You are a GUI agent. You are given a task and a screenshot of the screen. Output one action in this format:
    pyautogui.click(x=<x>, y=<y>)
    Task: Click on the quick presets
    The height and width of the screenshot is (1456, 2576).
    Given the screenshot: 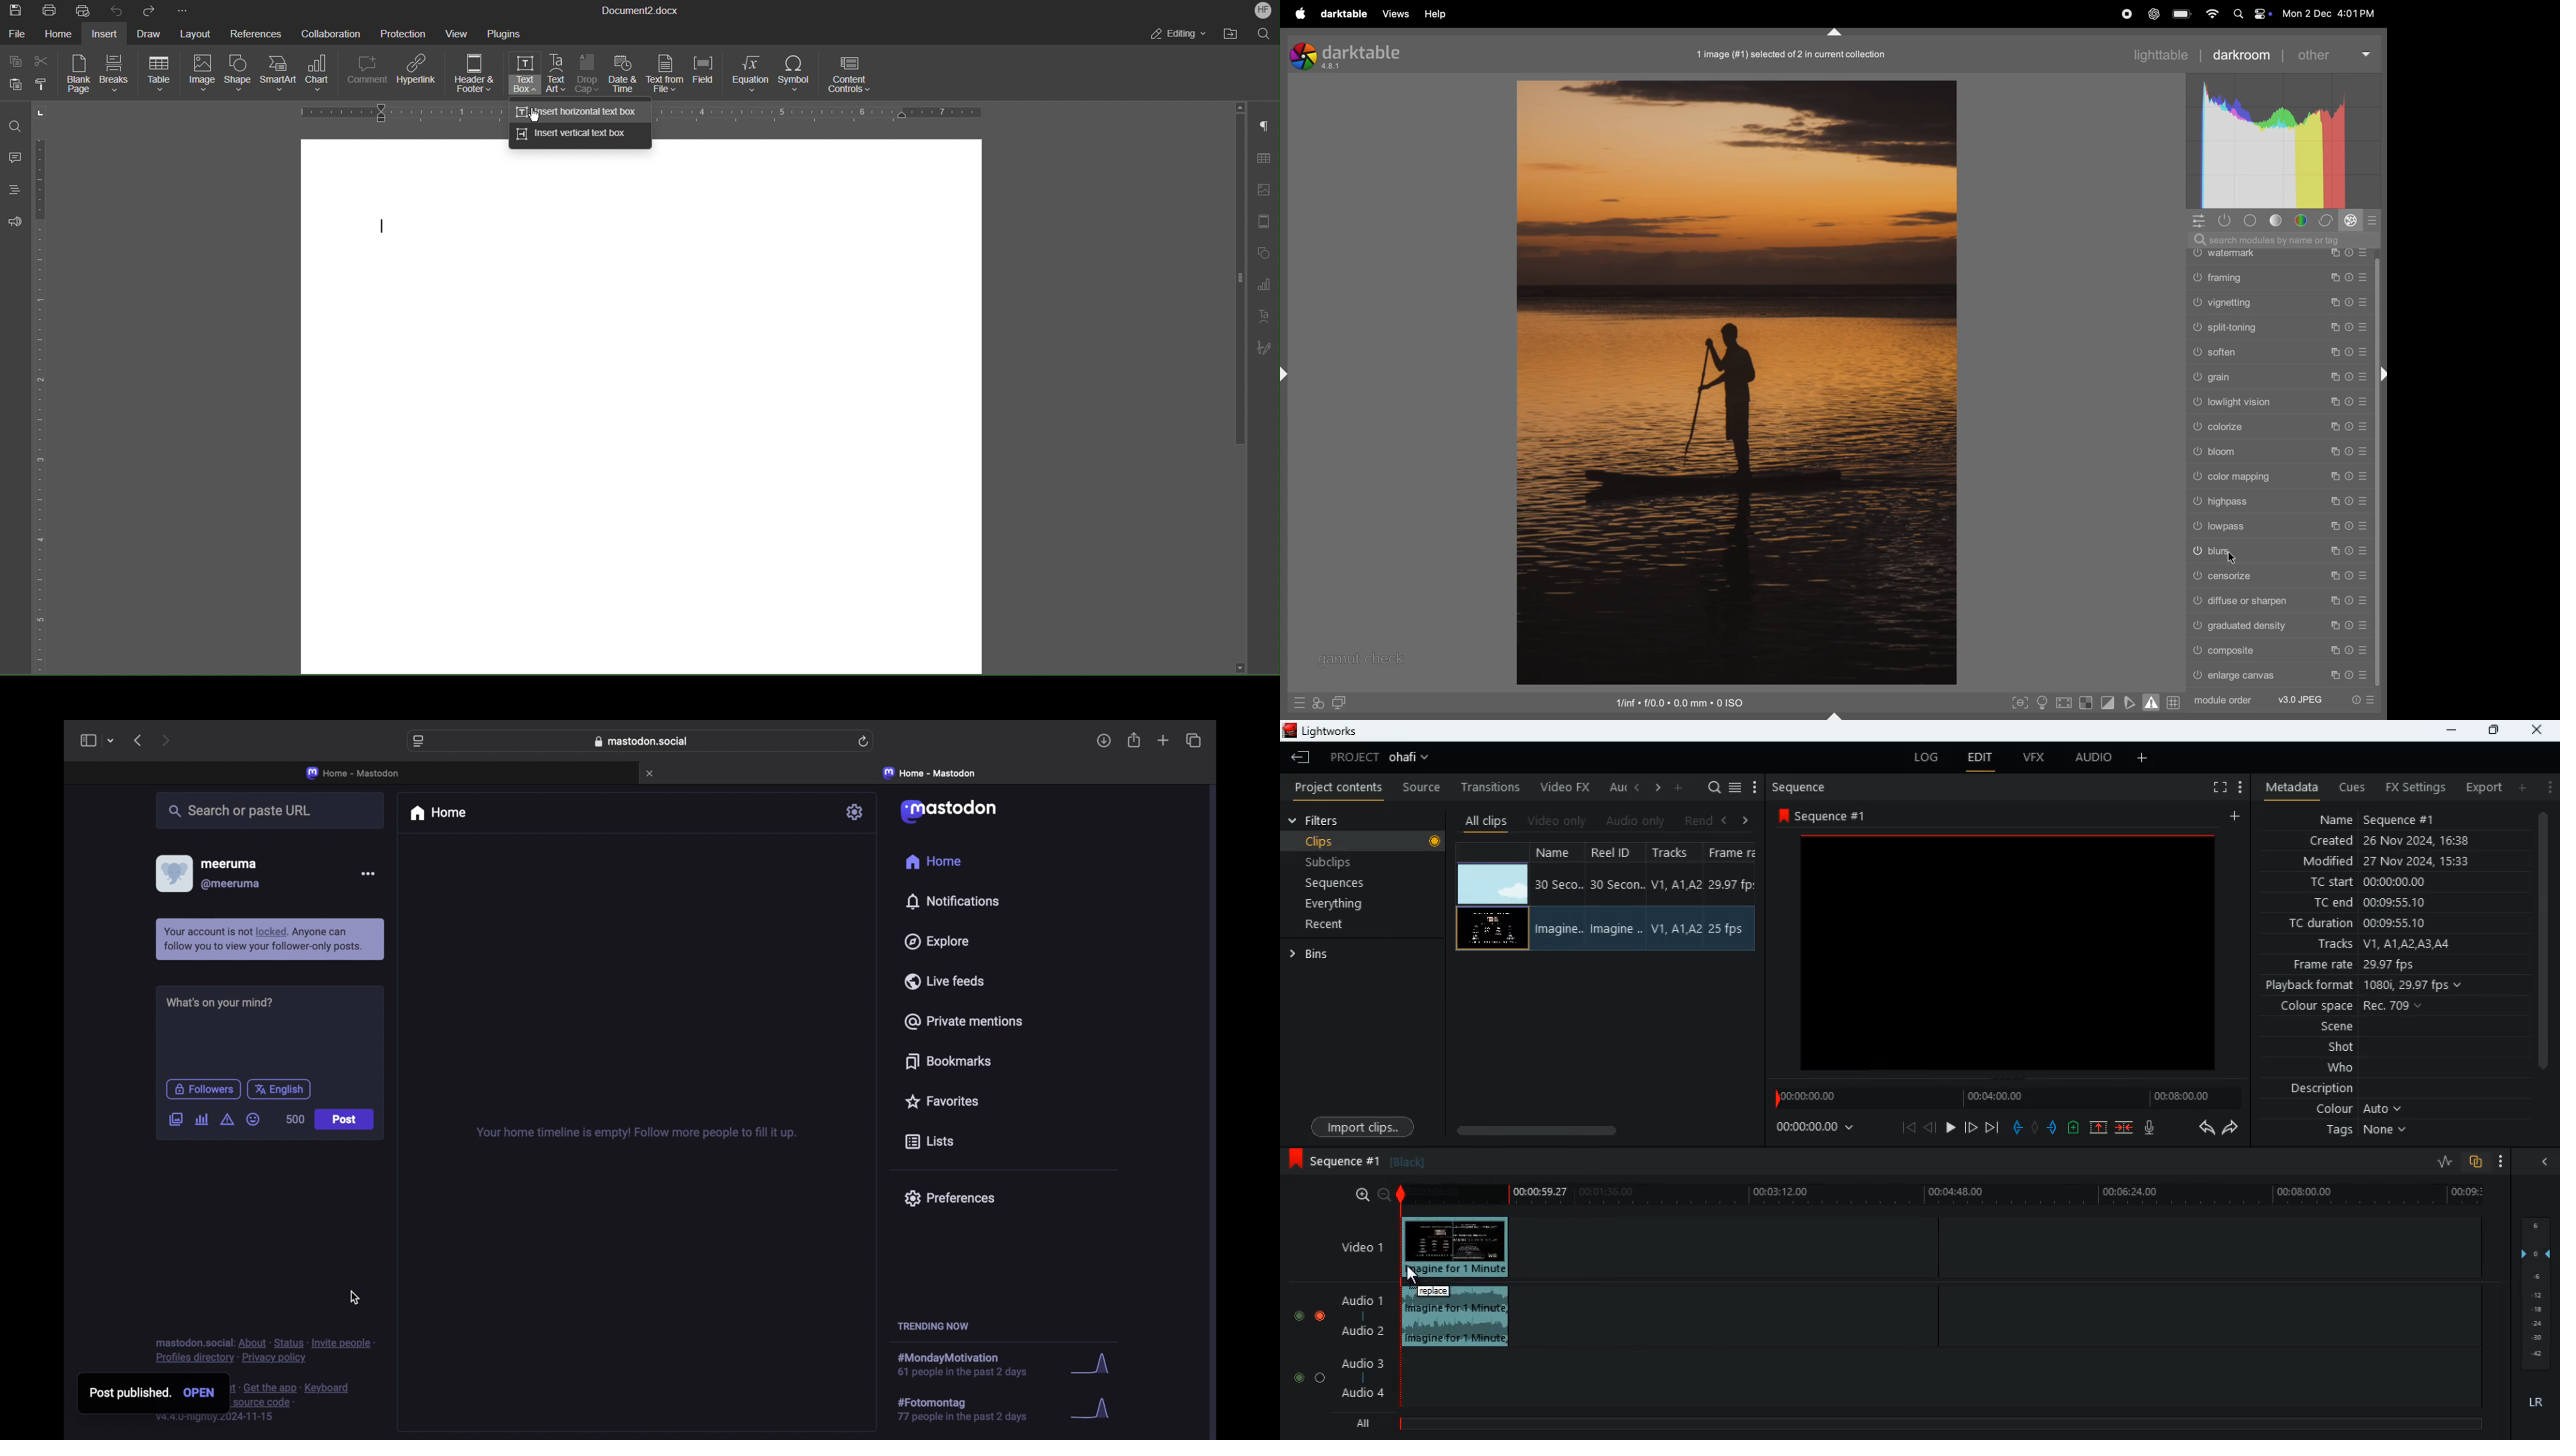 What is the action you would take?
    pyautogui.click(x=2362, y=700)
    